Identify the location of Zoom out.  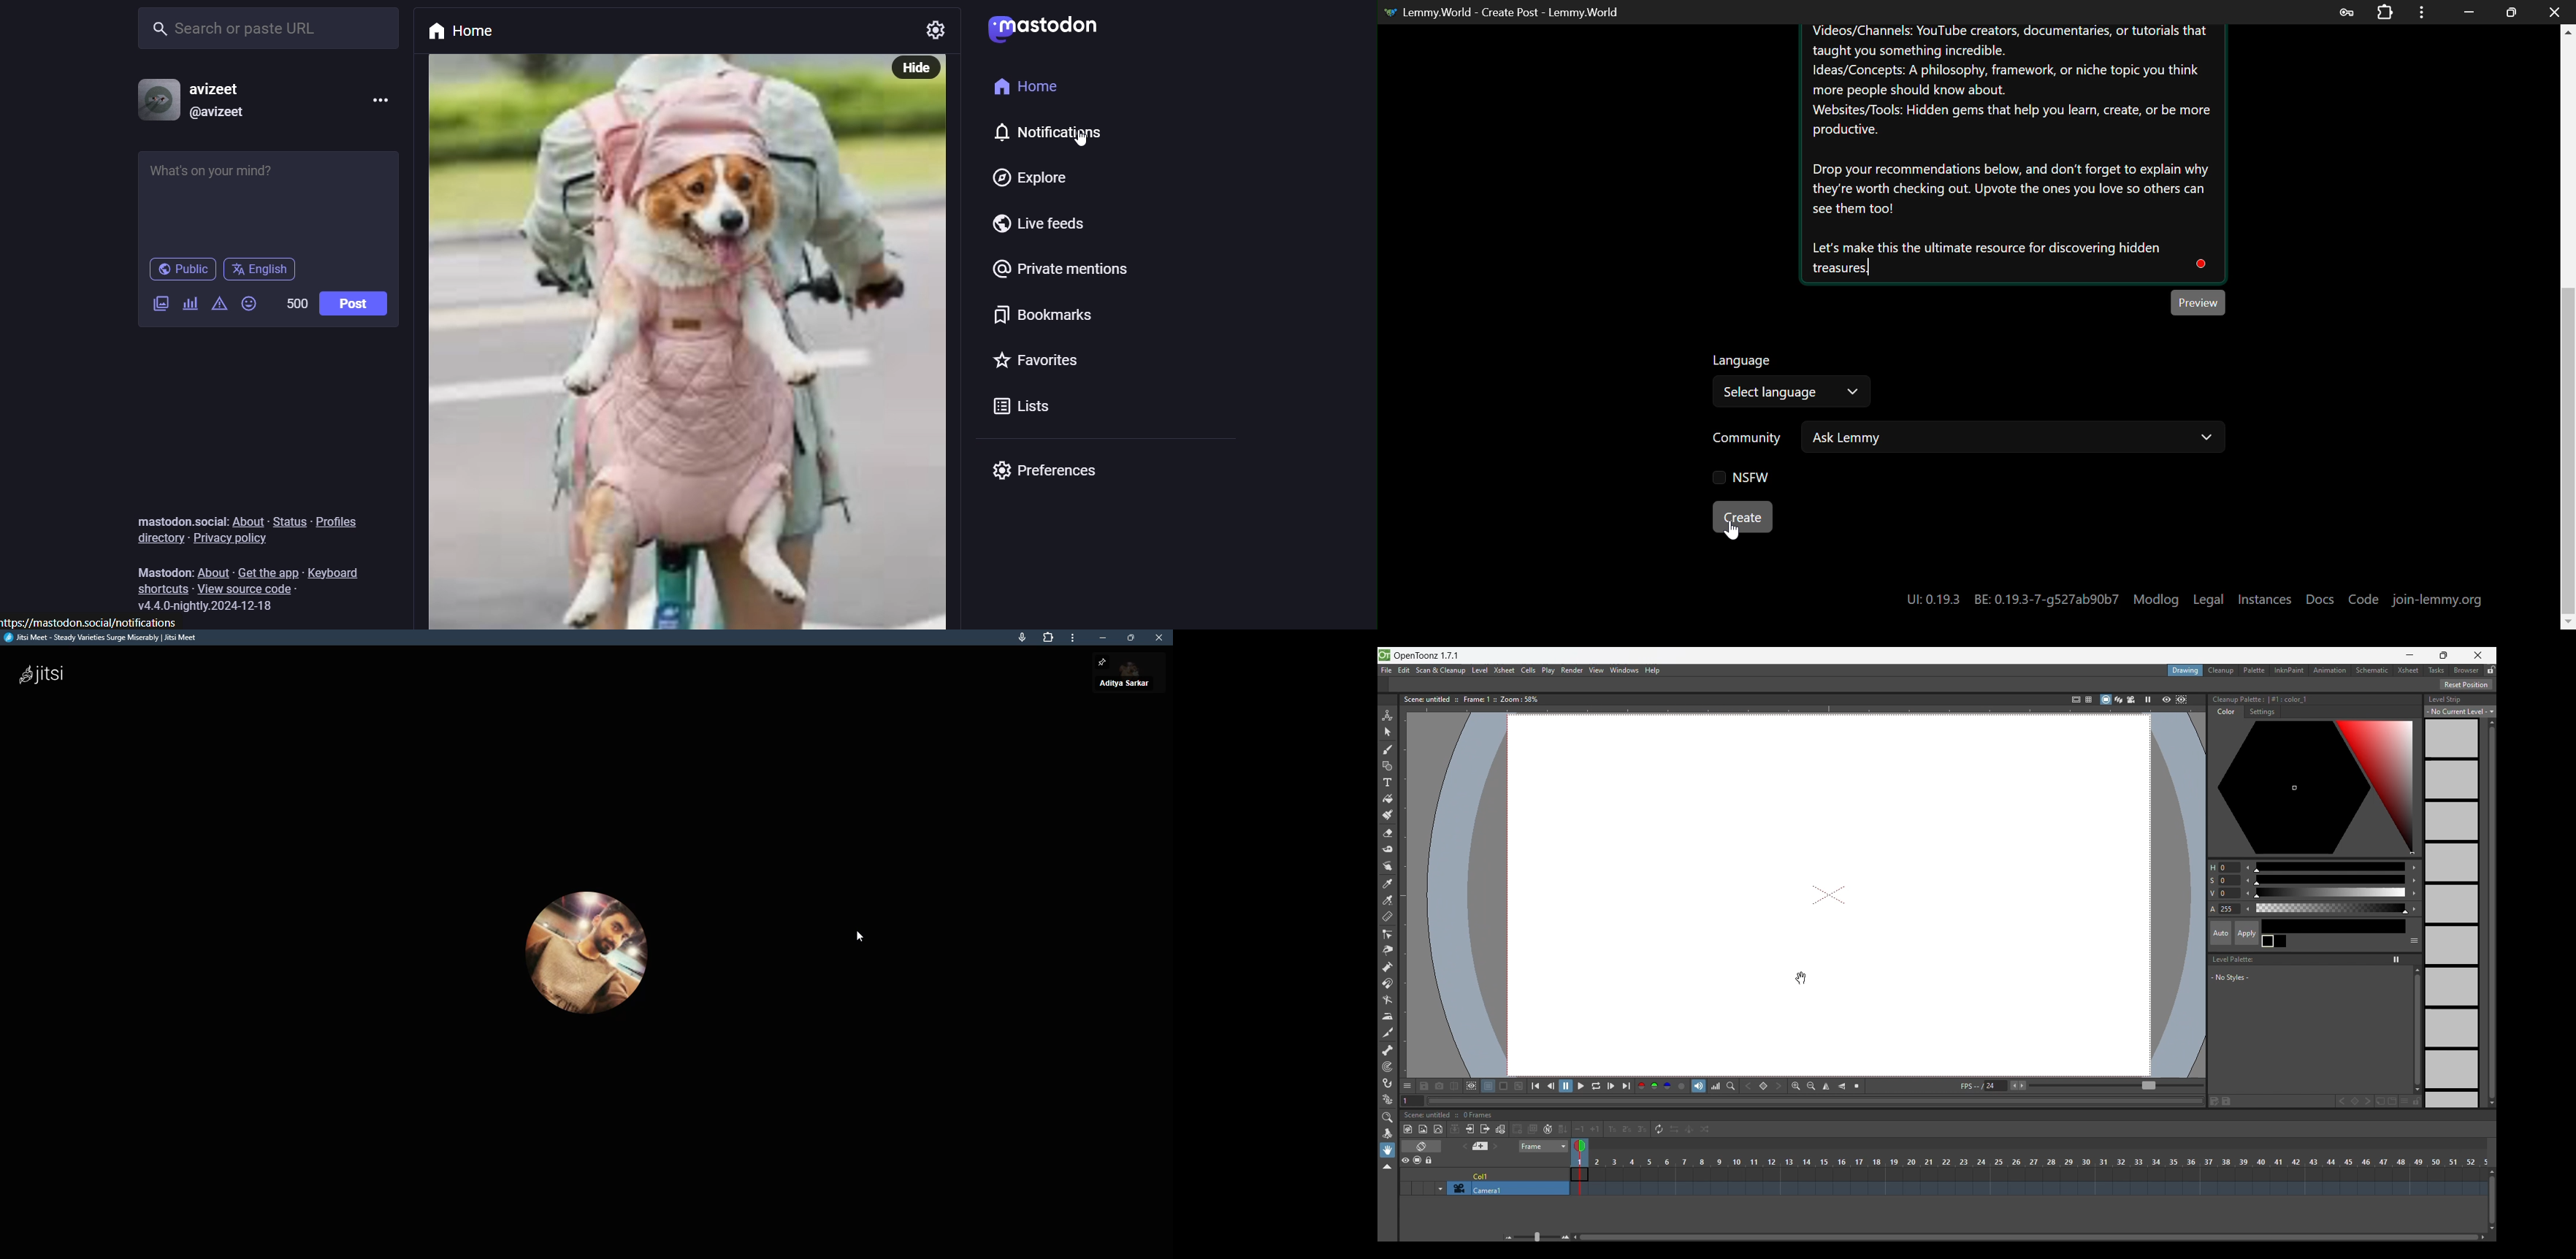
(1507, 1236).